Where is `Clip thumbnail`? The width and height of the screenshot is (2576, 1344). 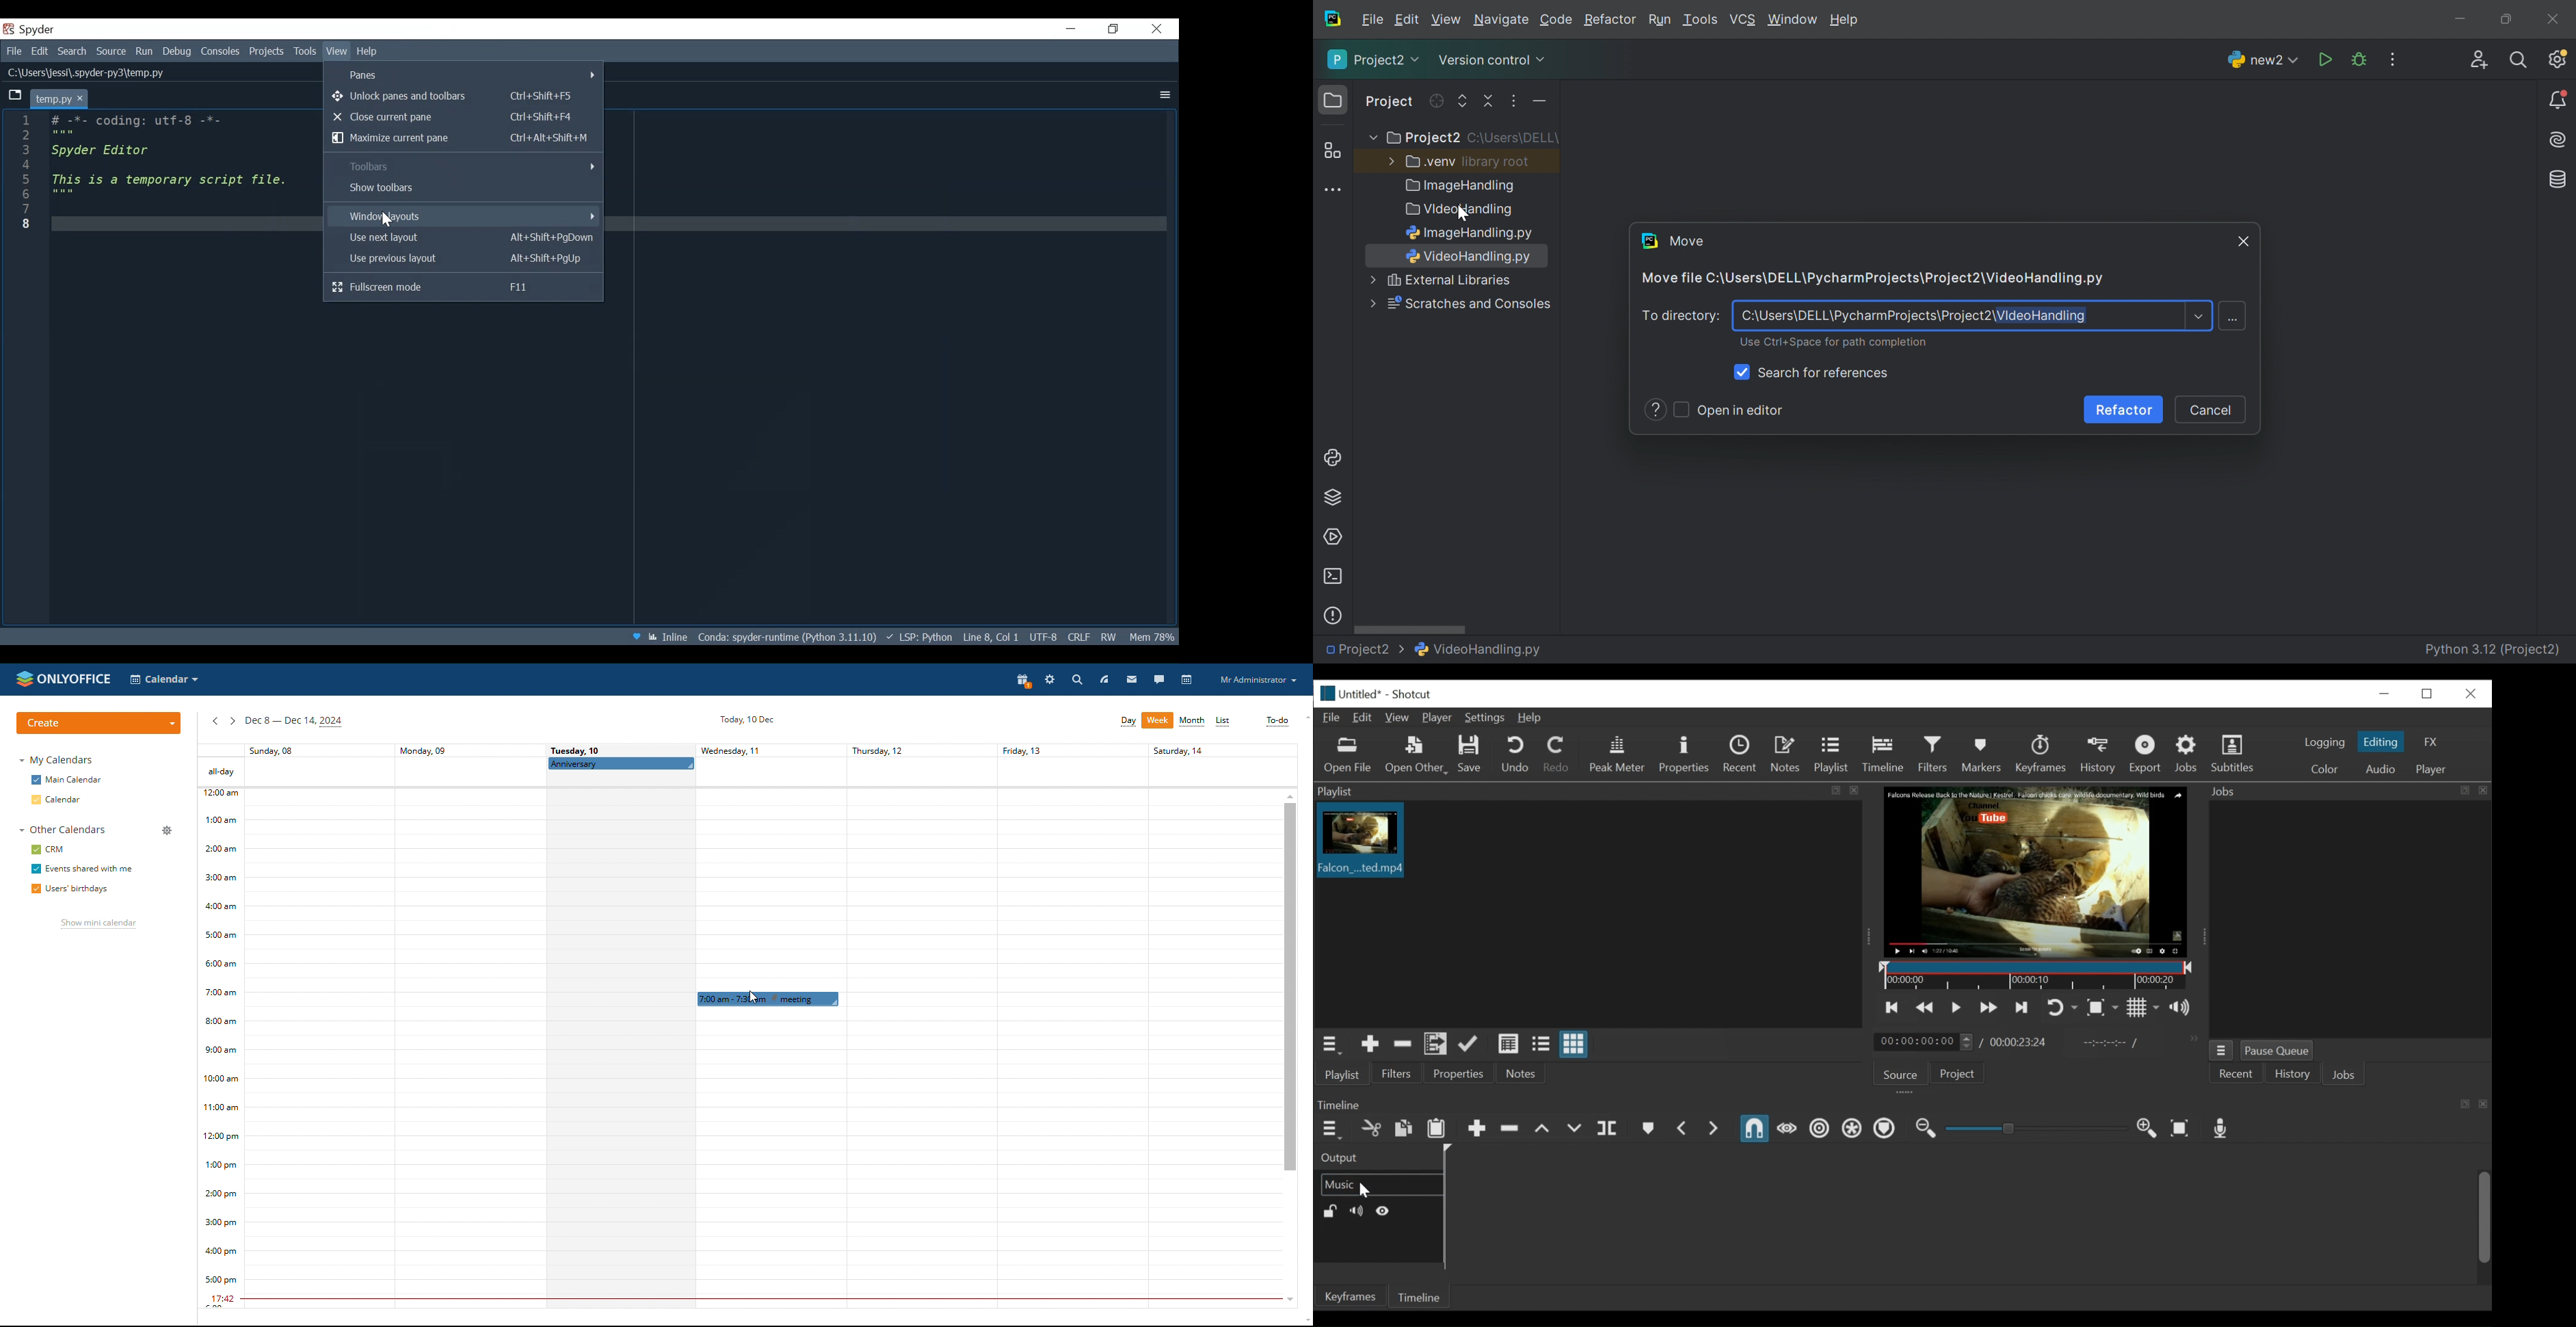
Clip thumbnail is located at coordinates (1586, 914).